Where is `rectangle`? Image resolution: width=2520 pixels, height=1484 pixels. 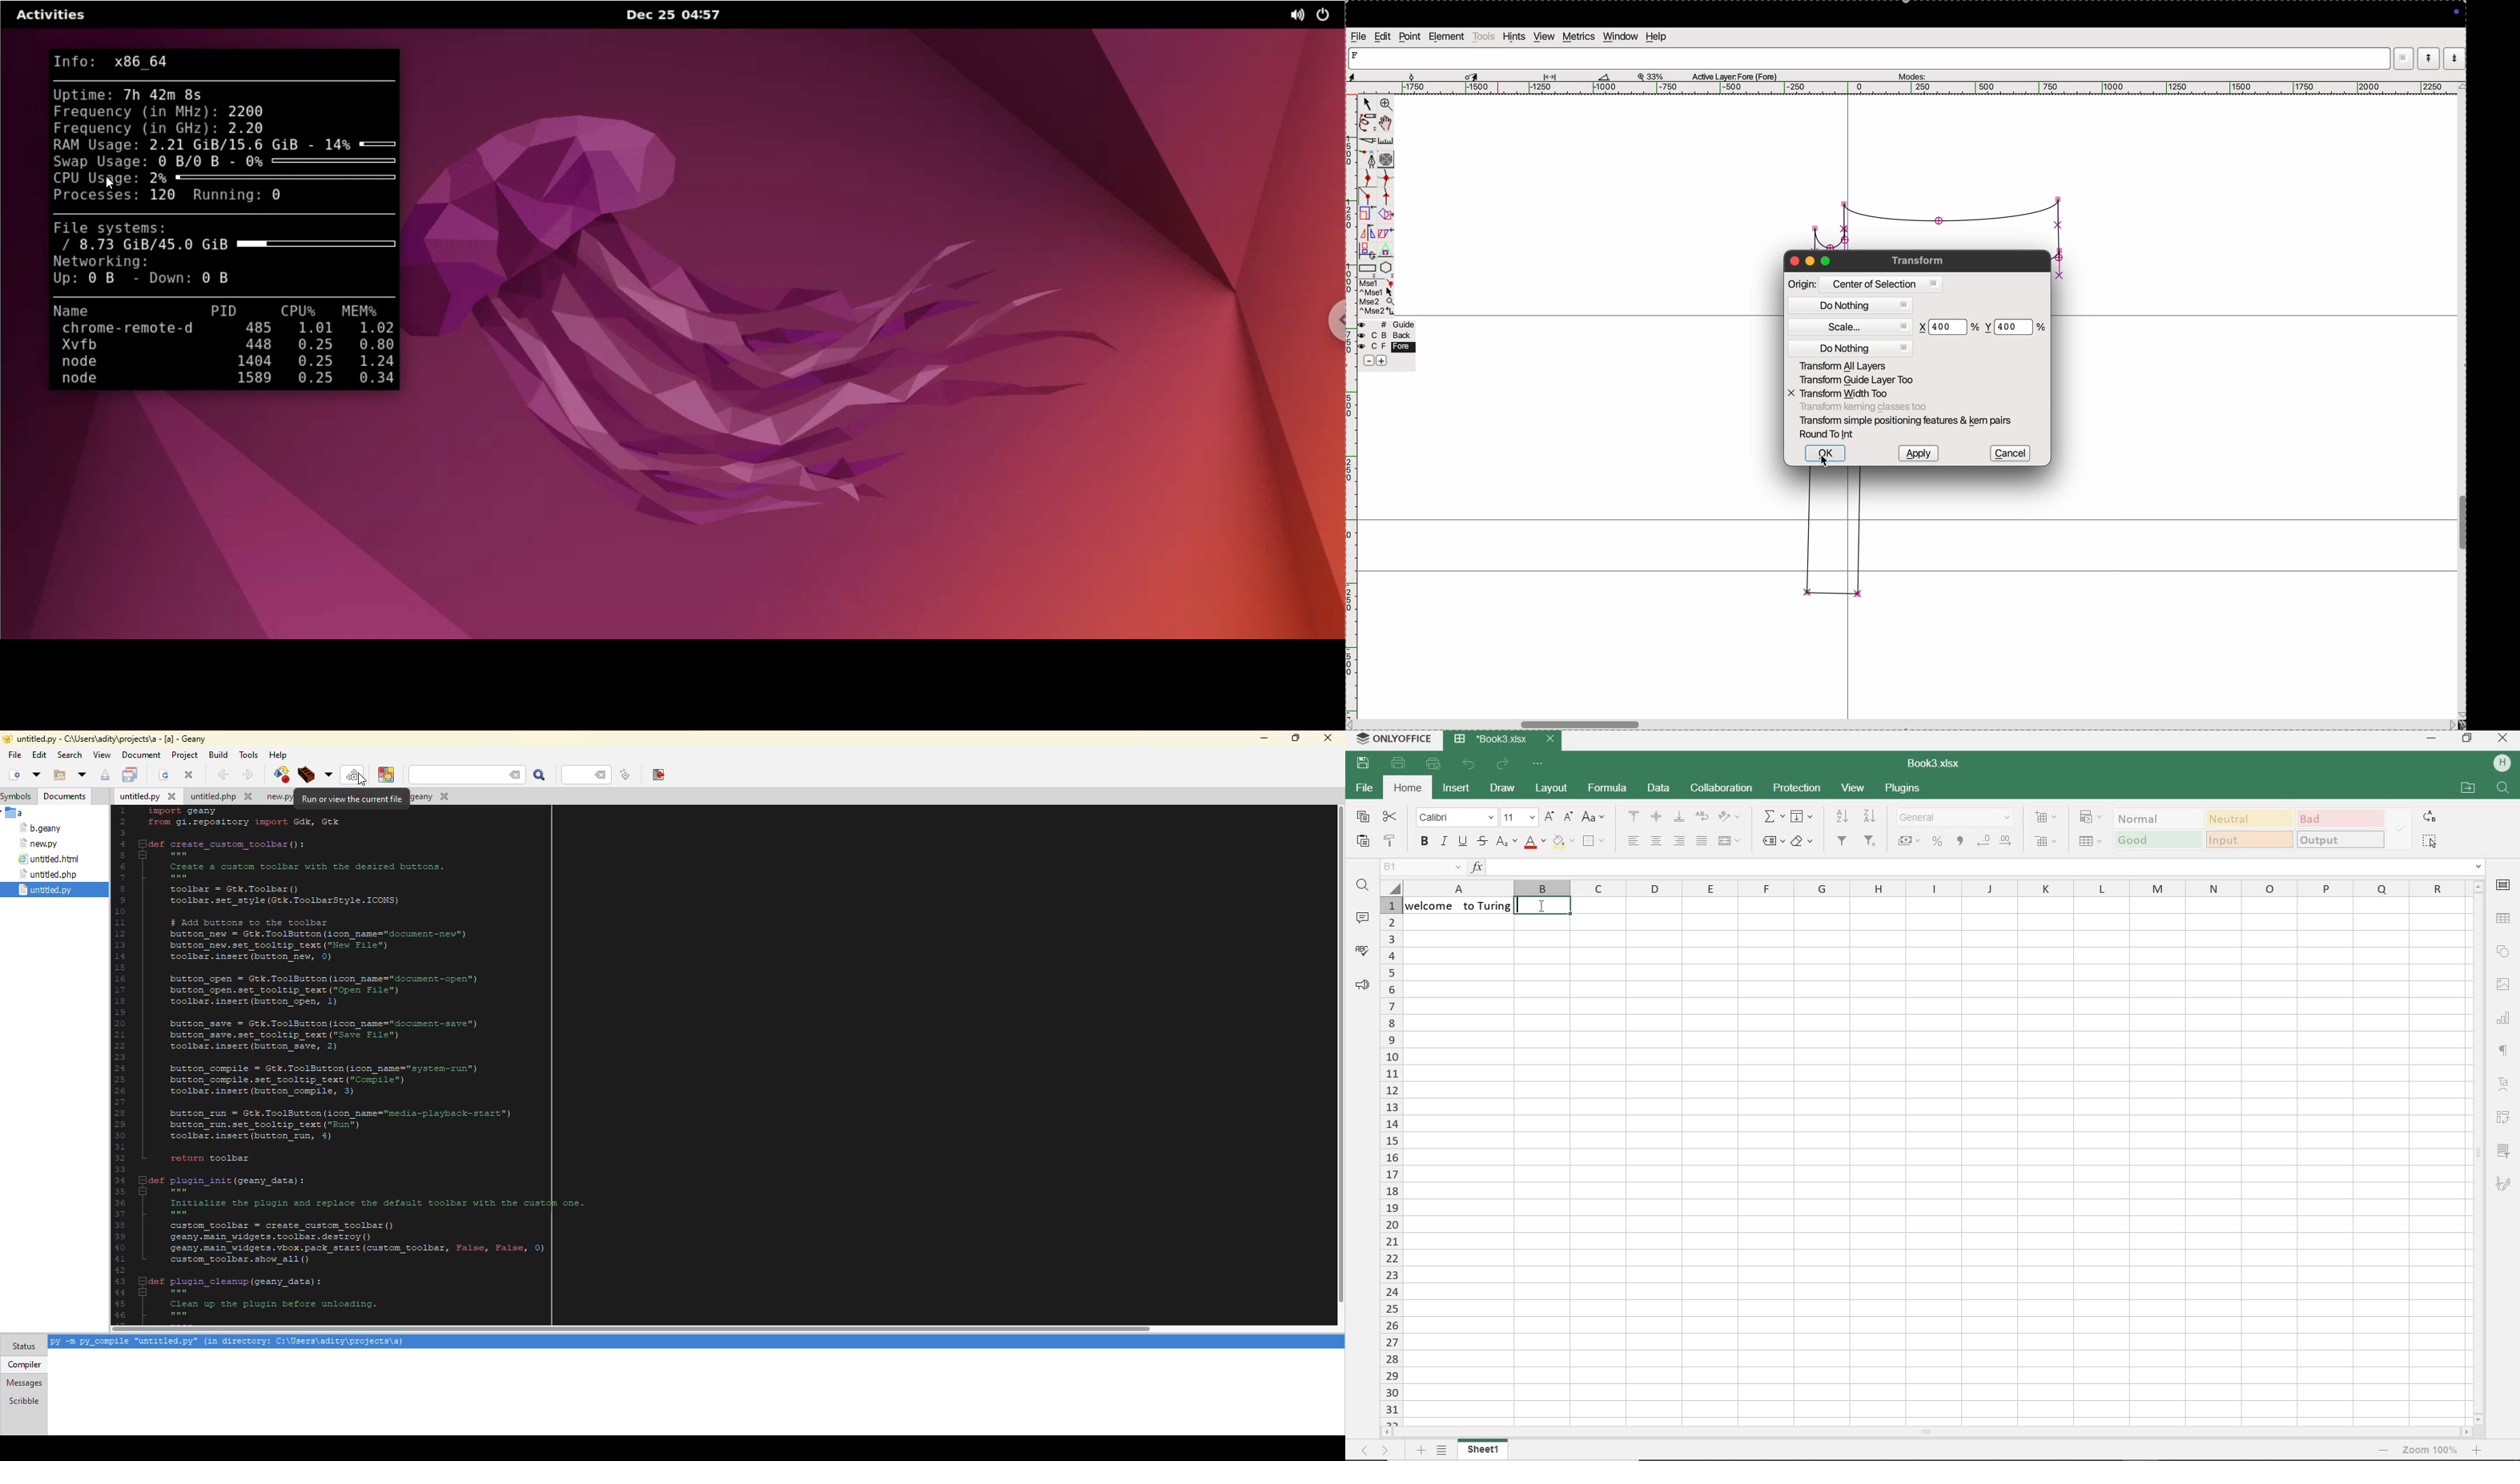 rectangle is located at coordinates (1367, 270).